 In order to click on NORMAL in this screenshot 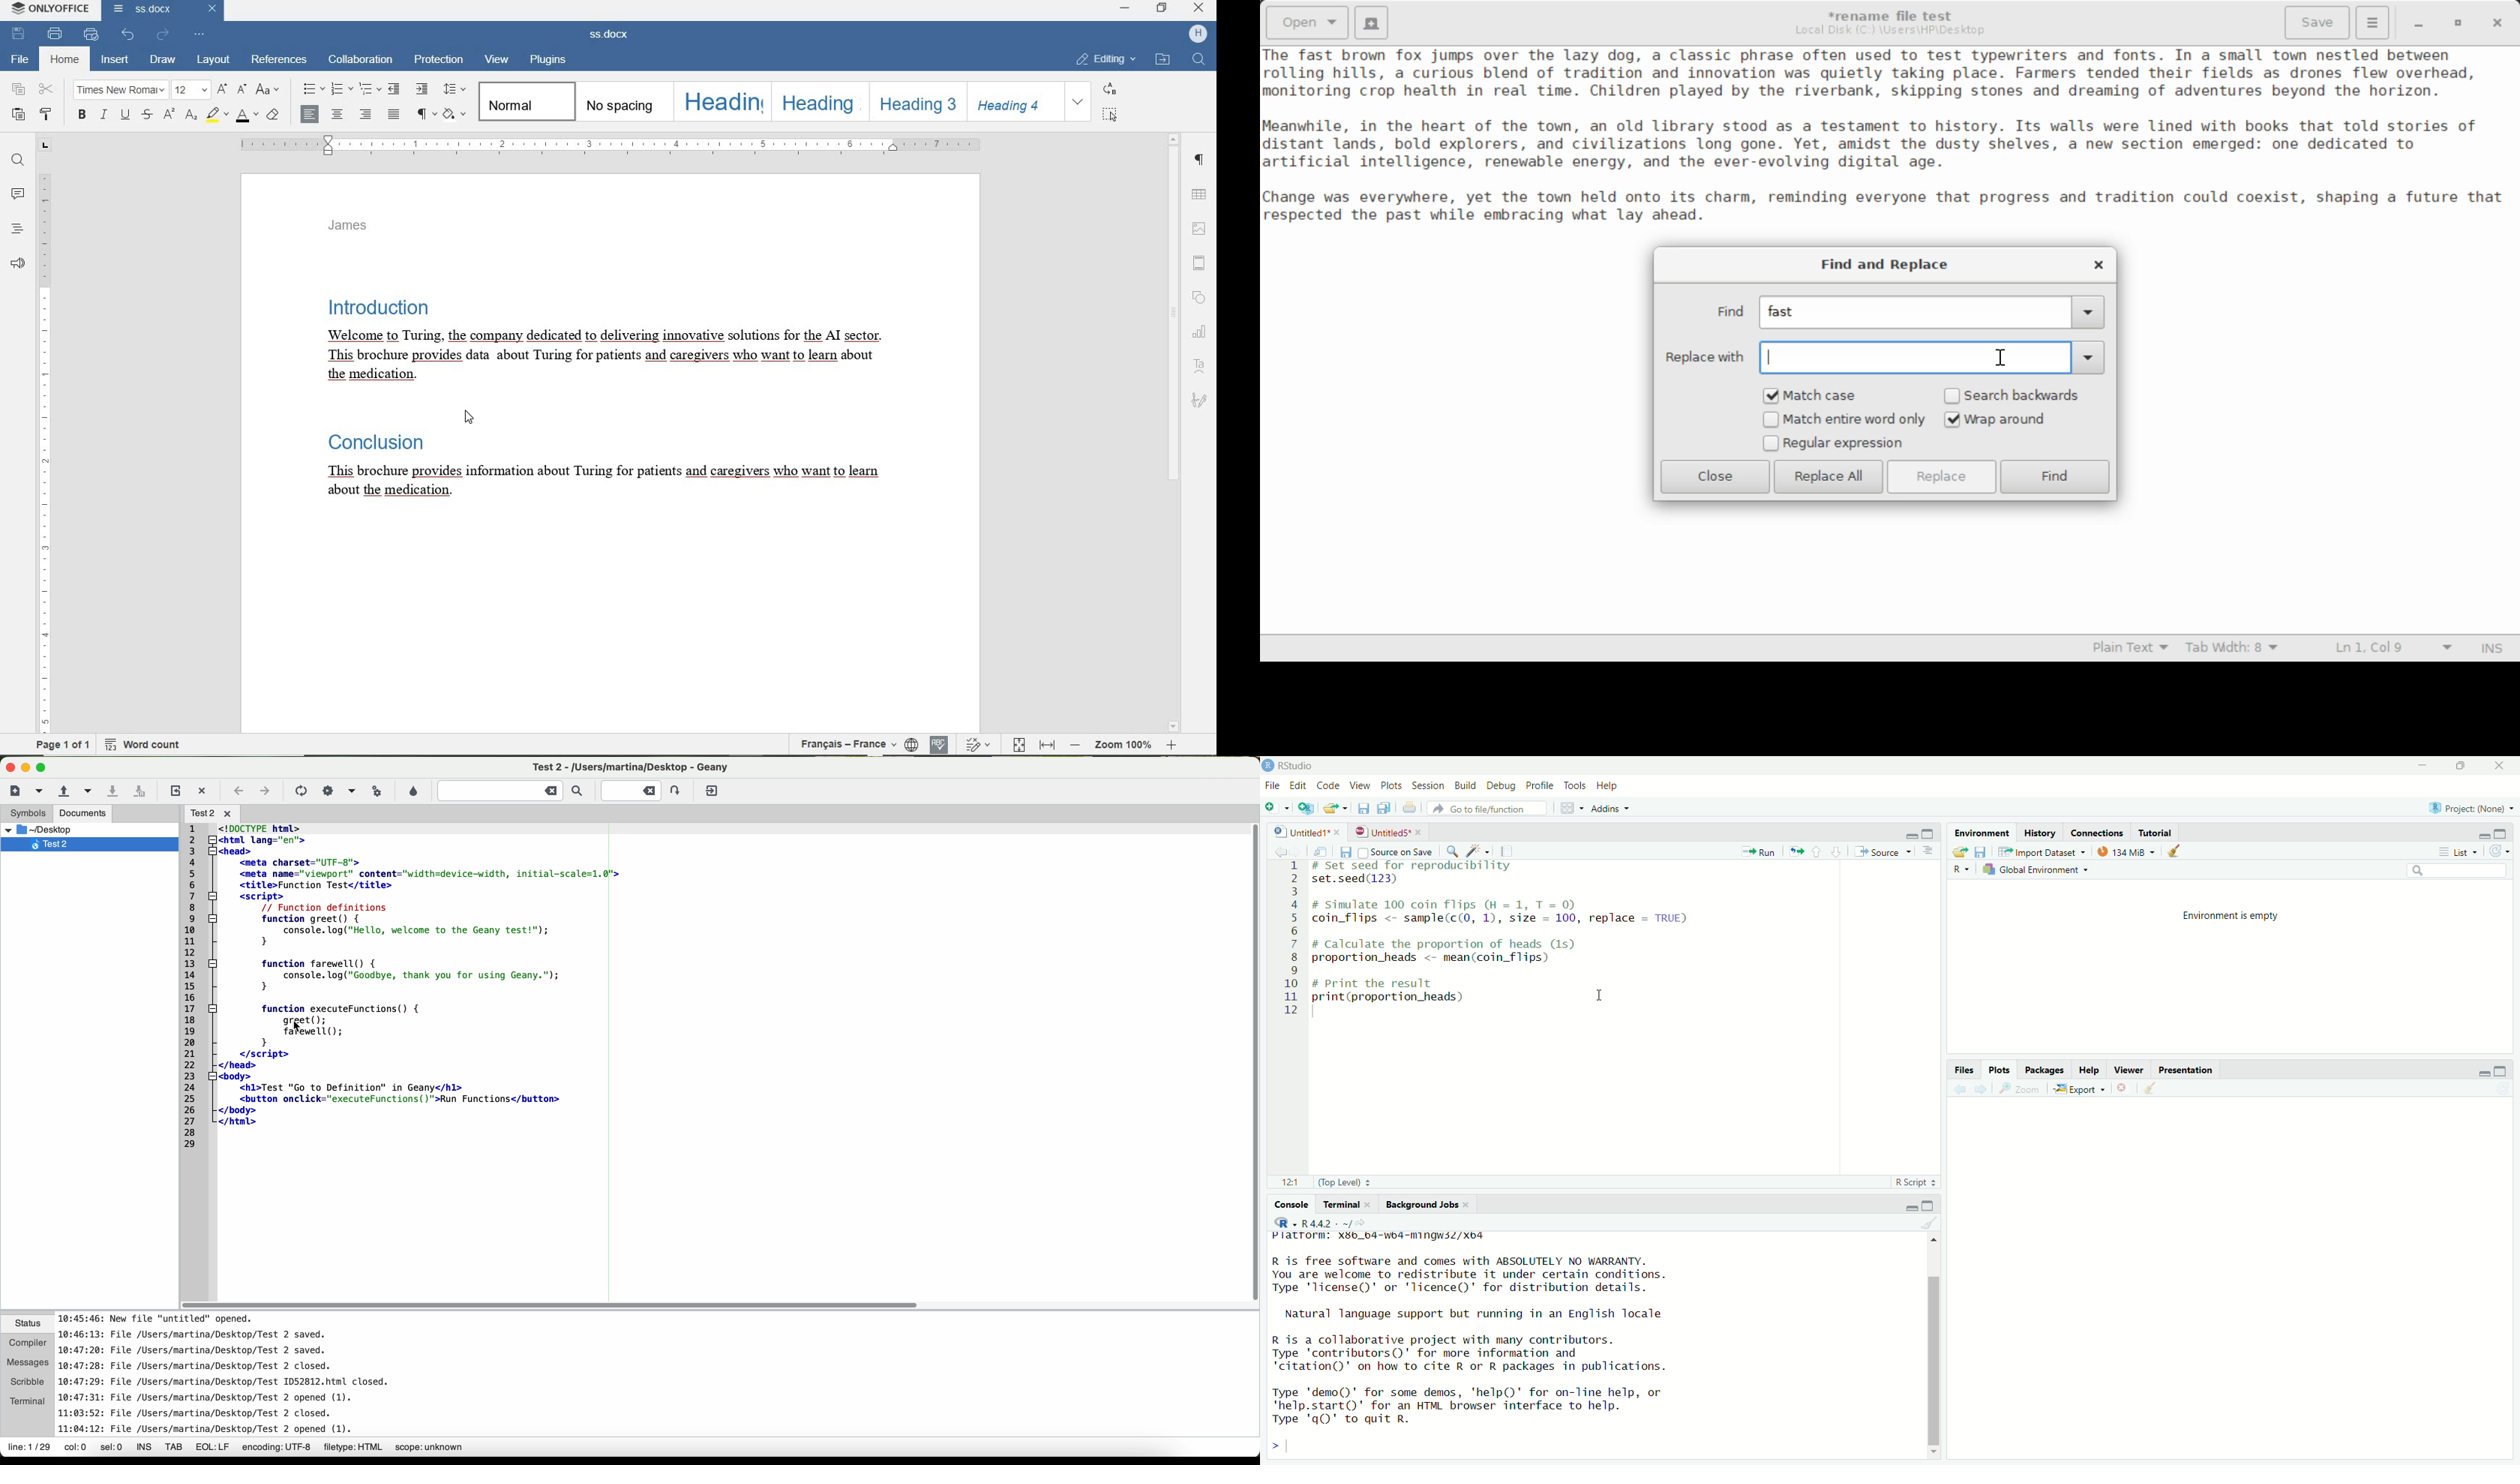, I will do `click(524, 102)`.